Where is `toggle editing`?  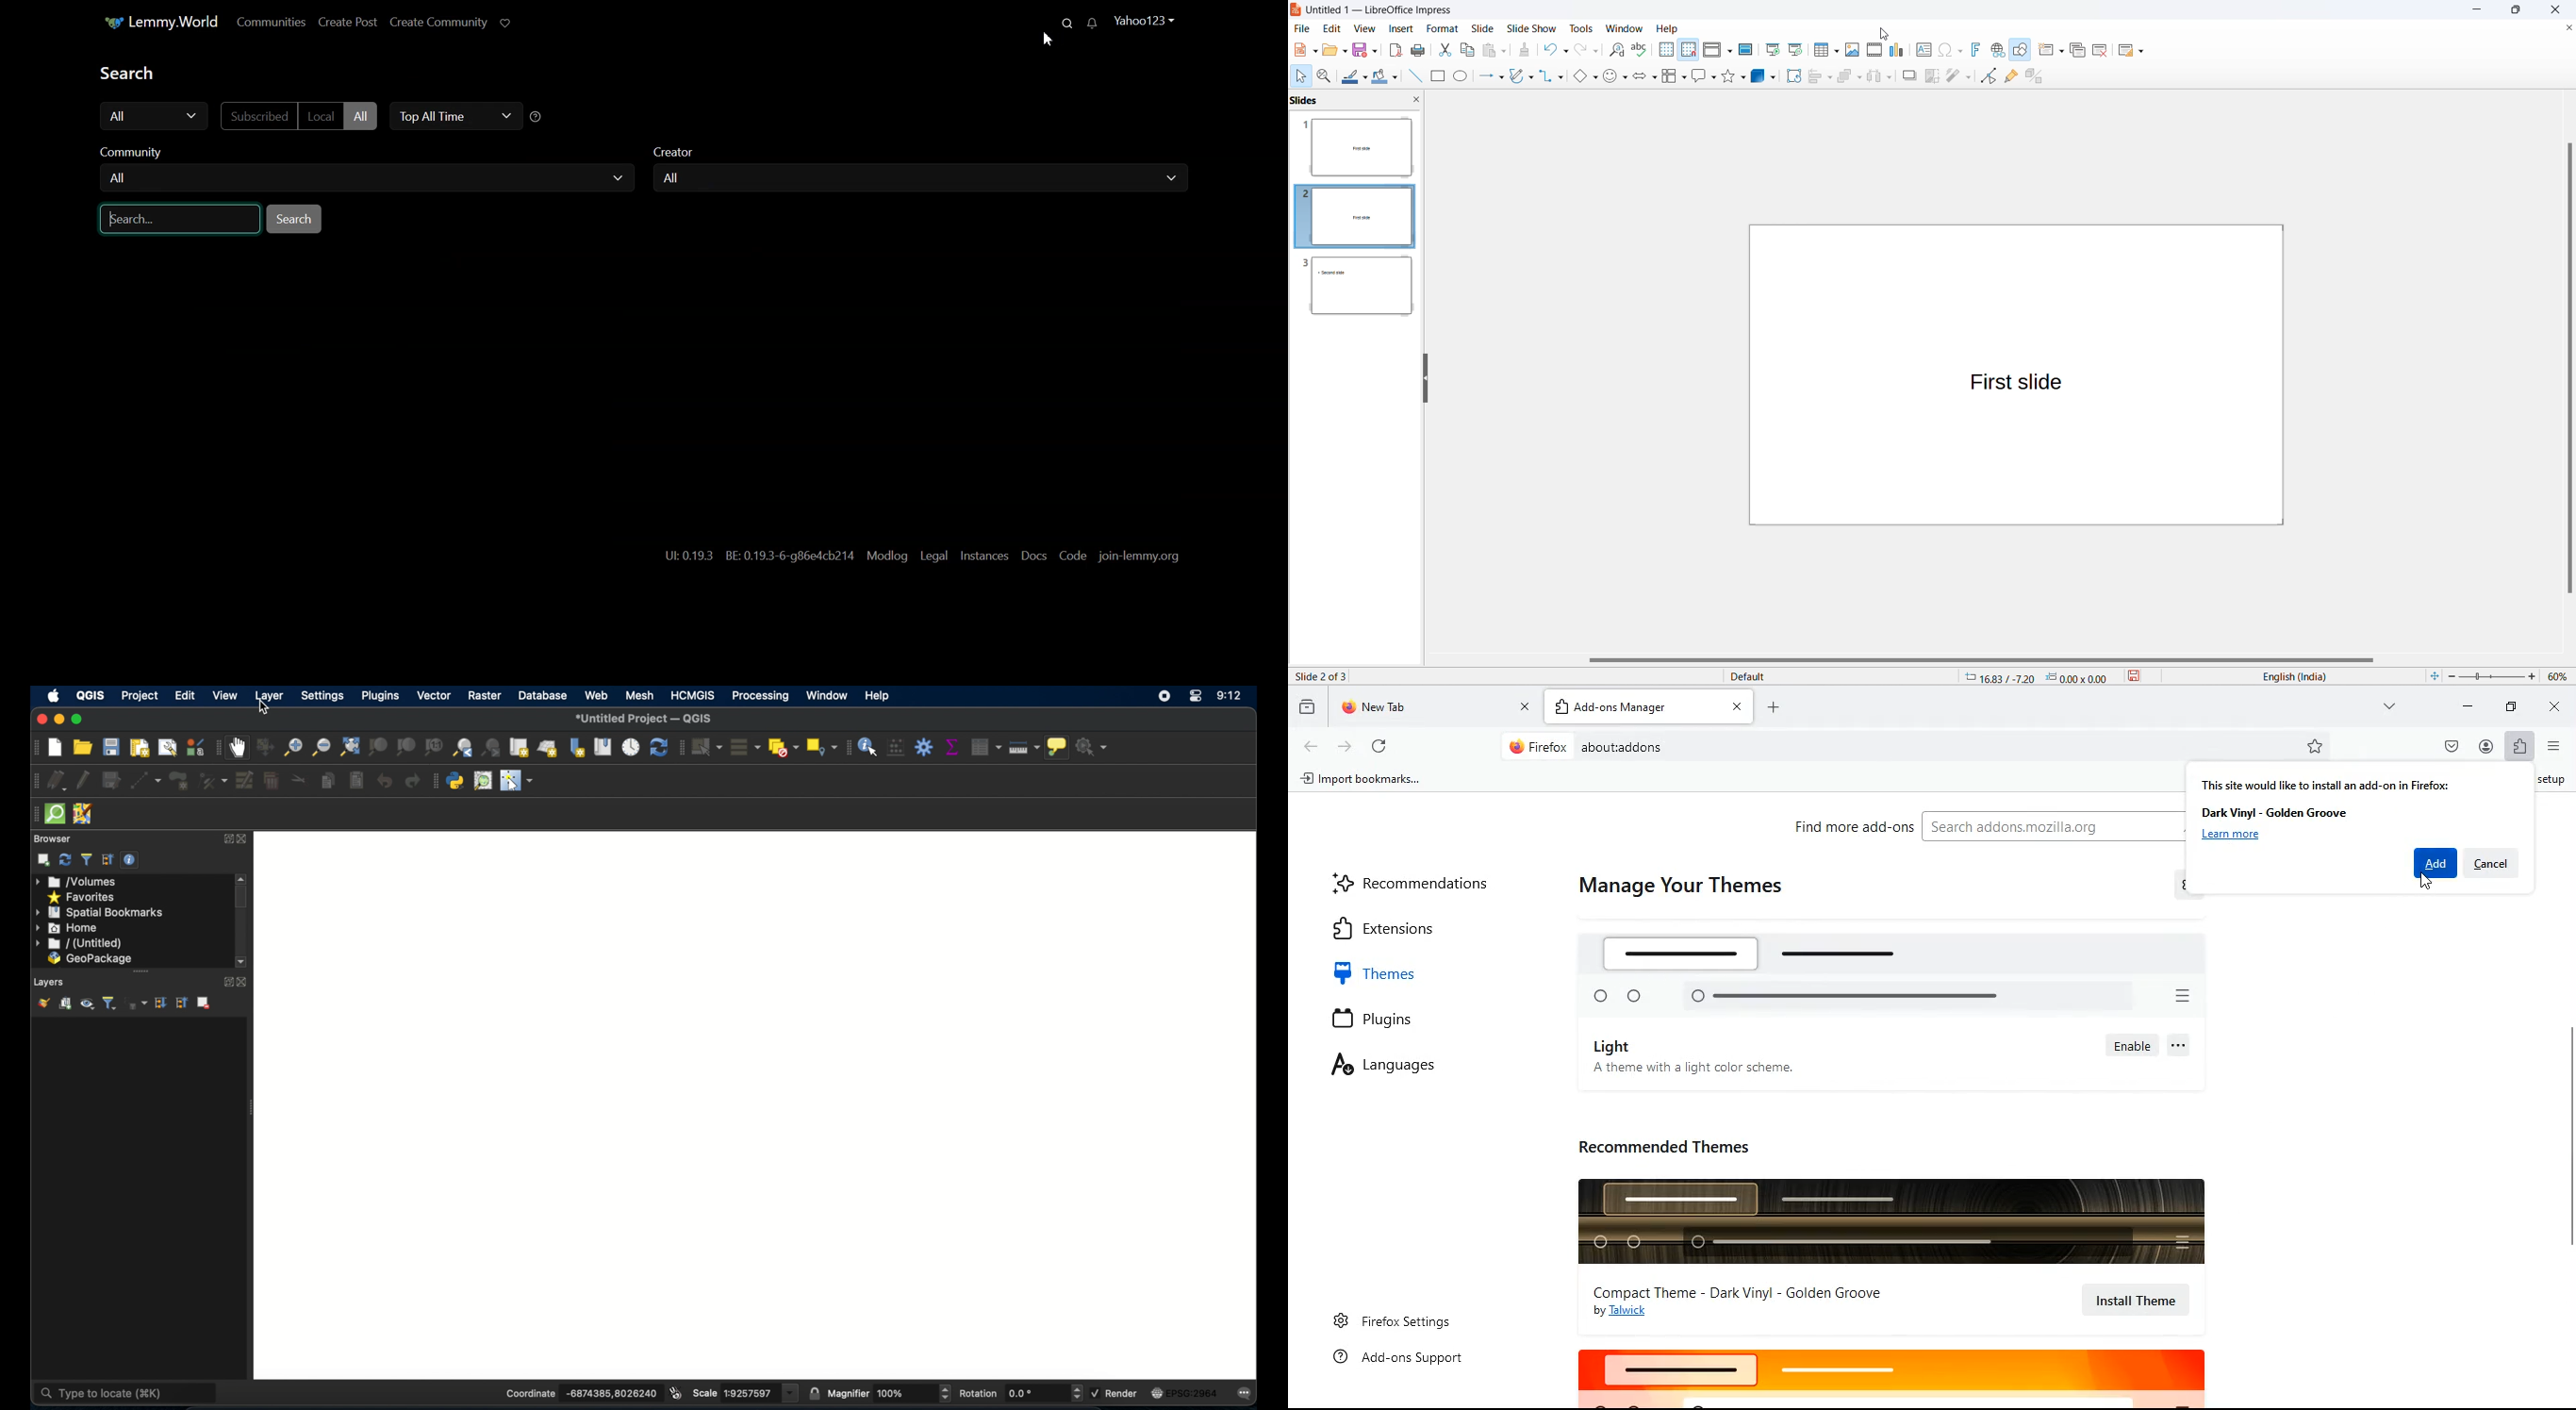 toggle editing is located at coordinates (82, 779).